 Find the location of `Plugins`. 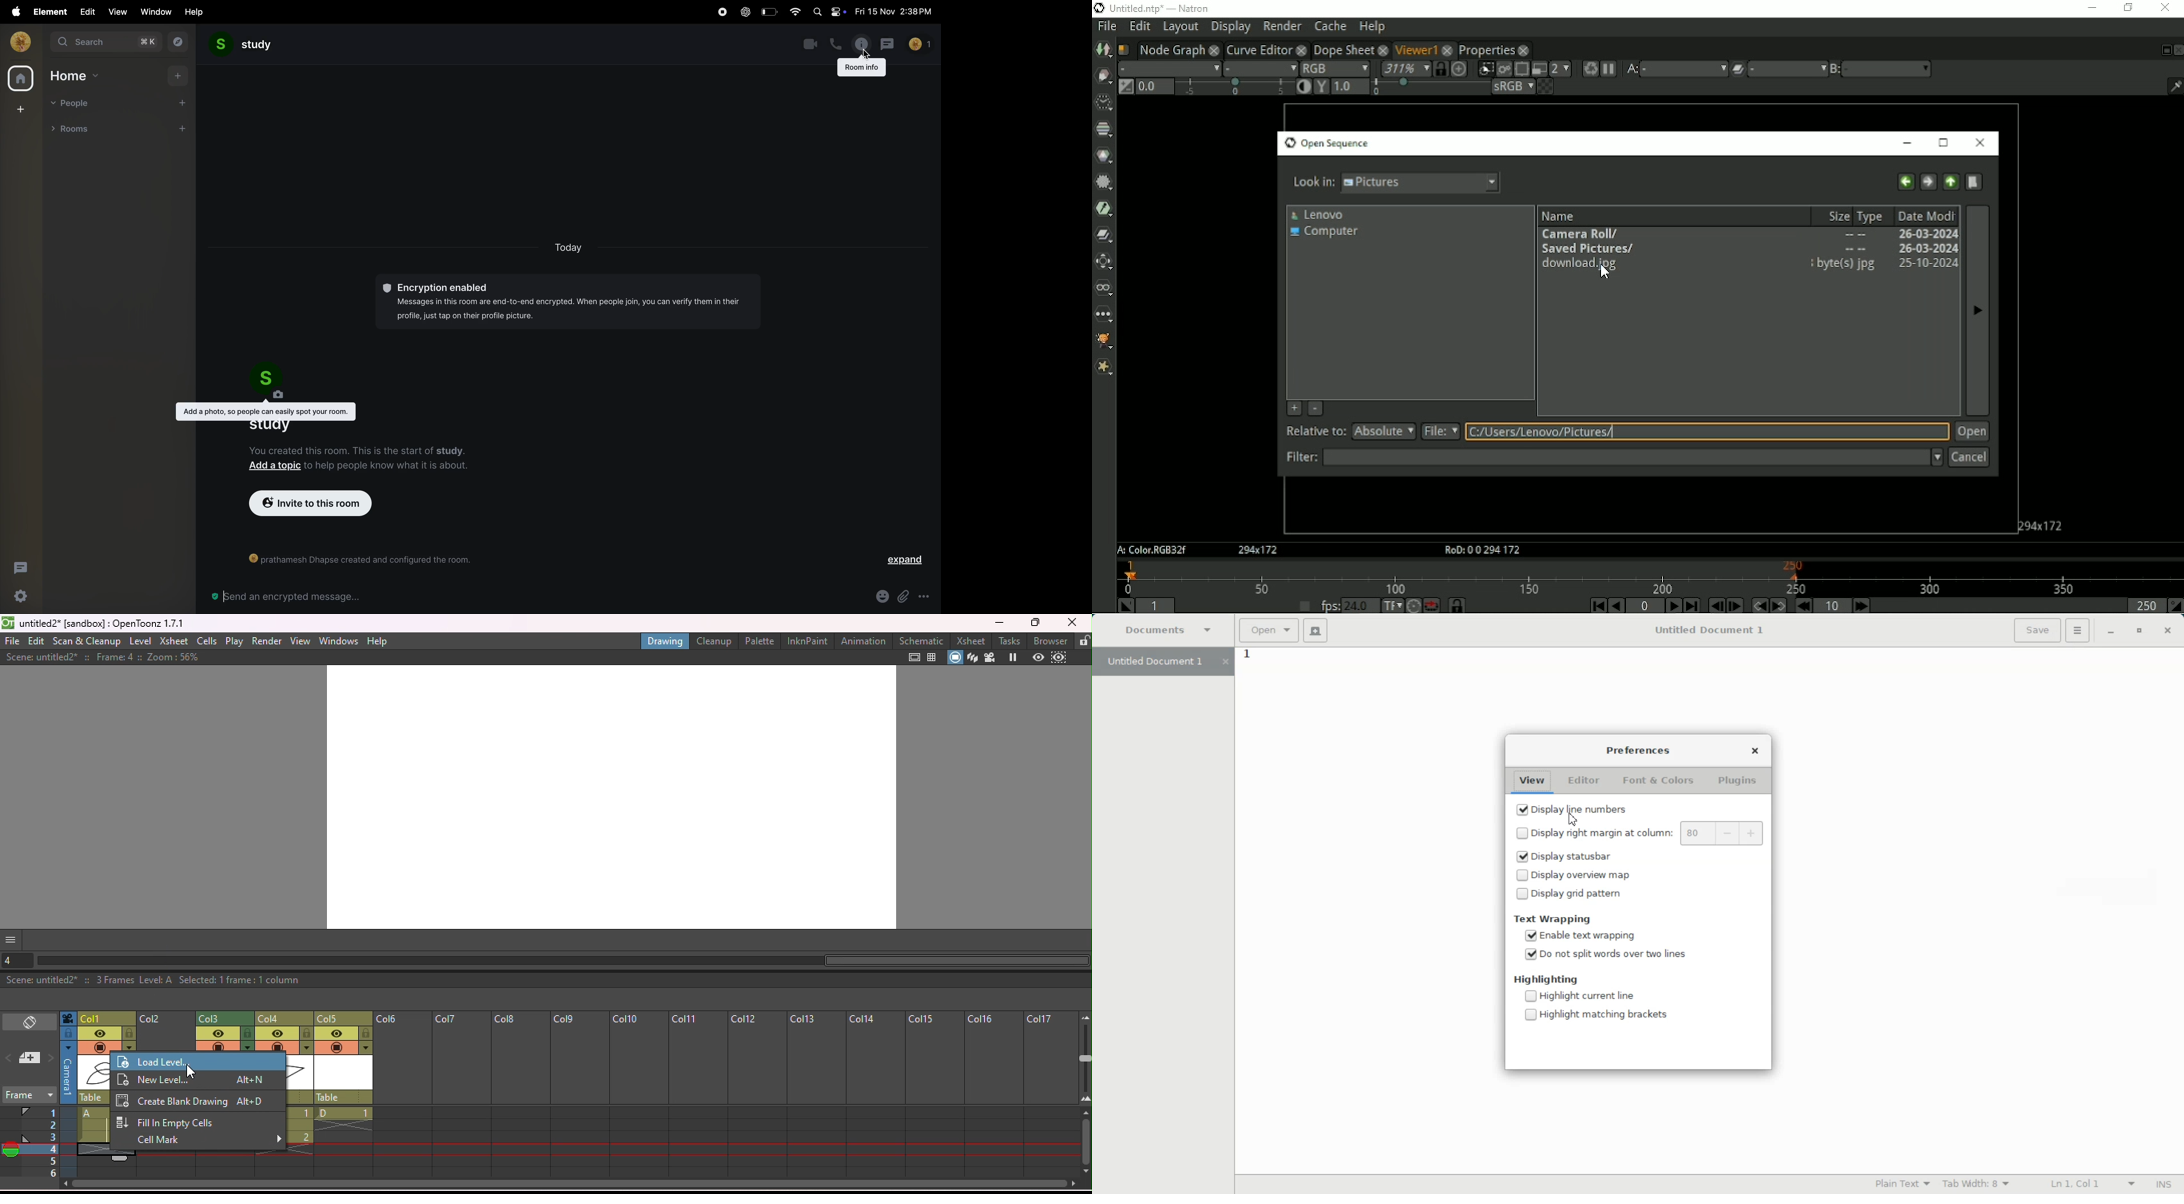

Plugins is located at coordinates (1738, 781).